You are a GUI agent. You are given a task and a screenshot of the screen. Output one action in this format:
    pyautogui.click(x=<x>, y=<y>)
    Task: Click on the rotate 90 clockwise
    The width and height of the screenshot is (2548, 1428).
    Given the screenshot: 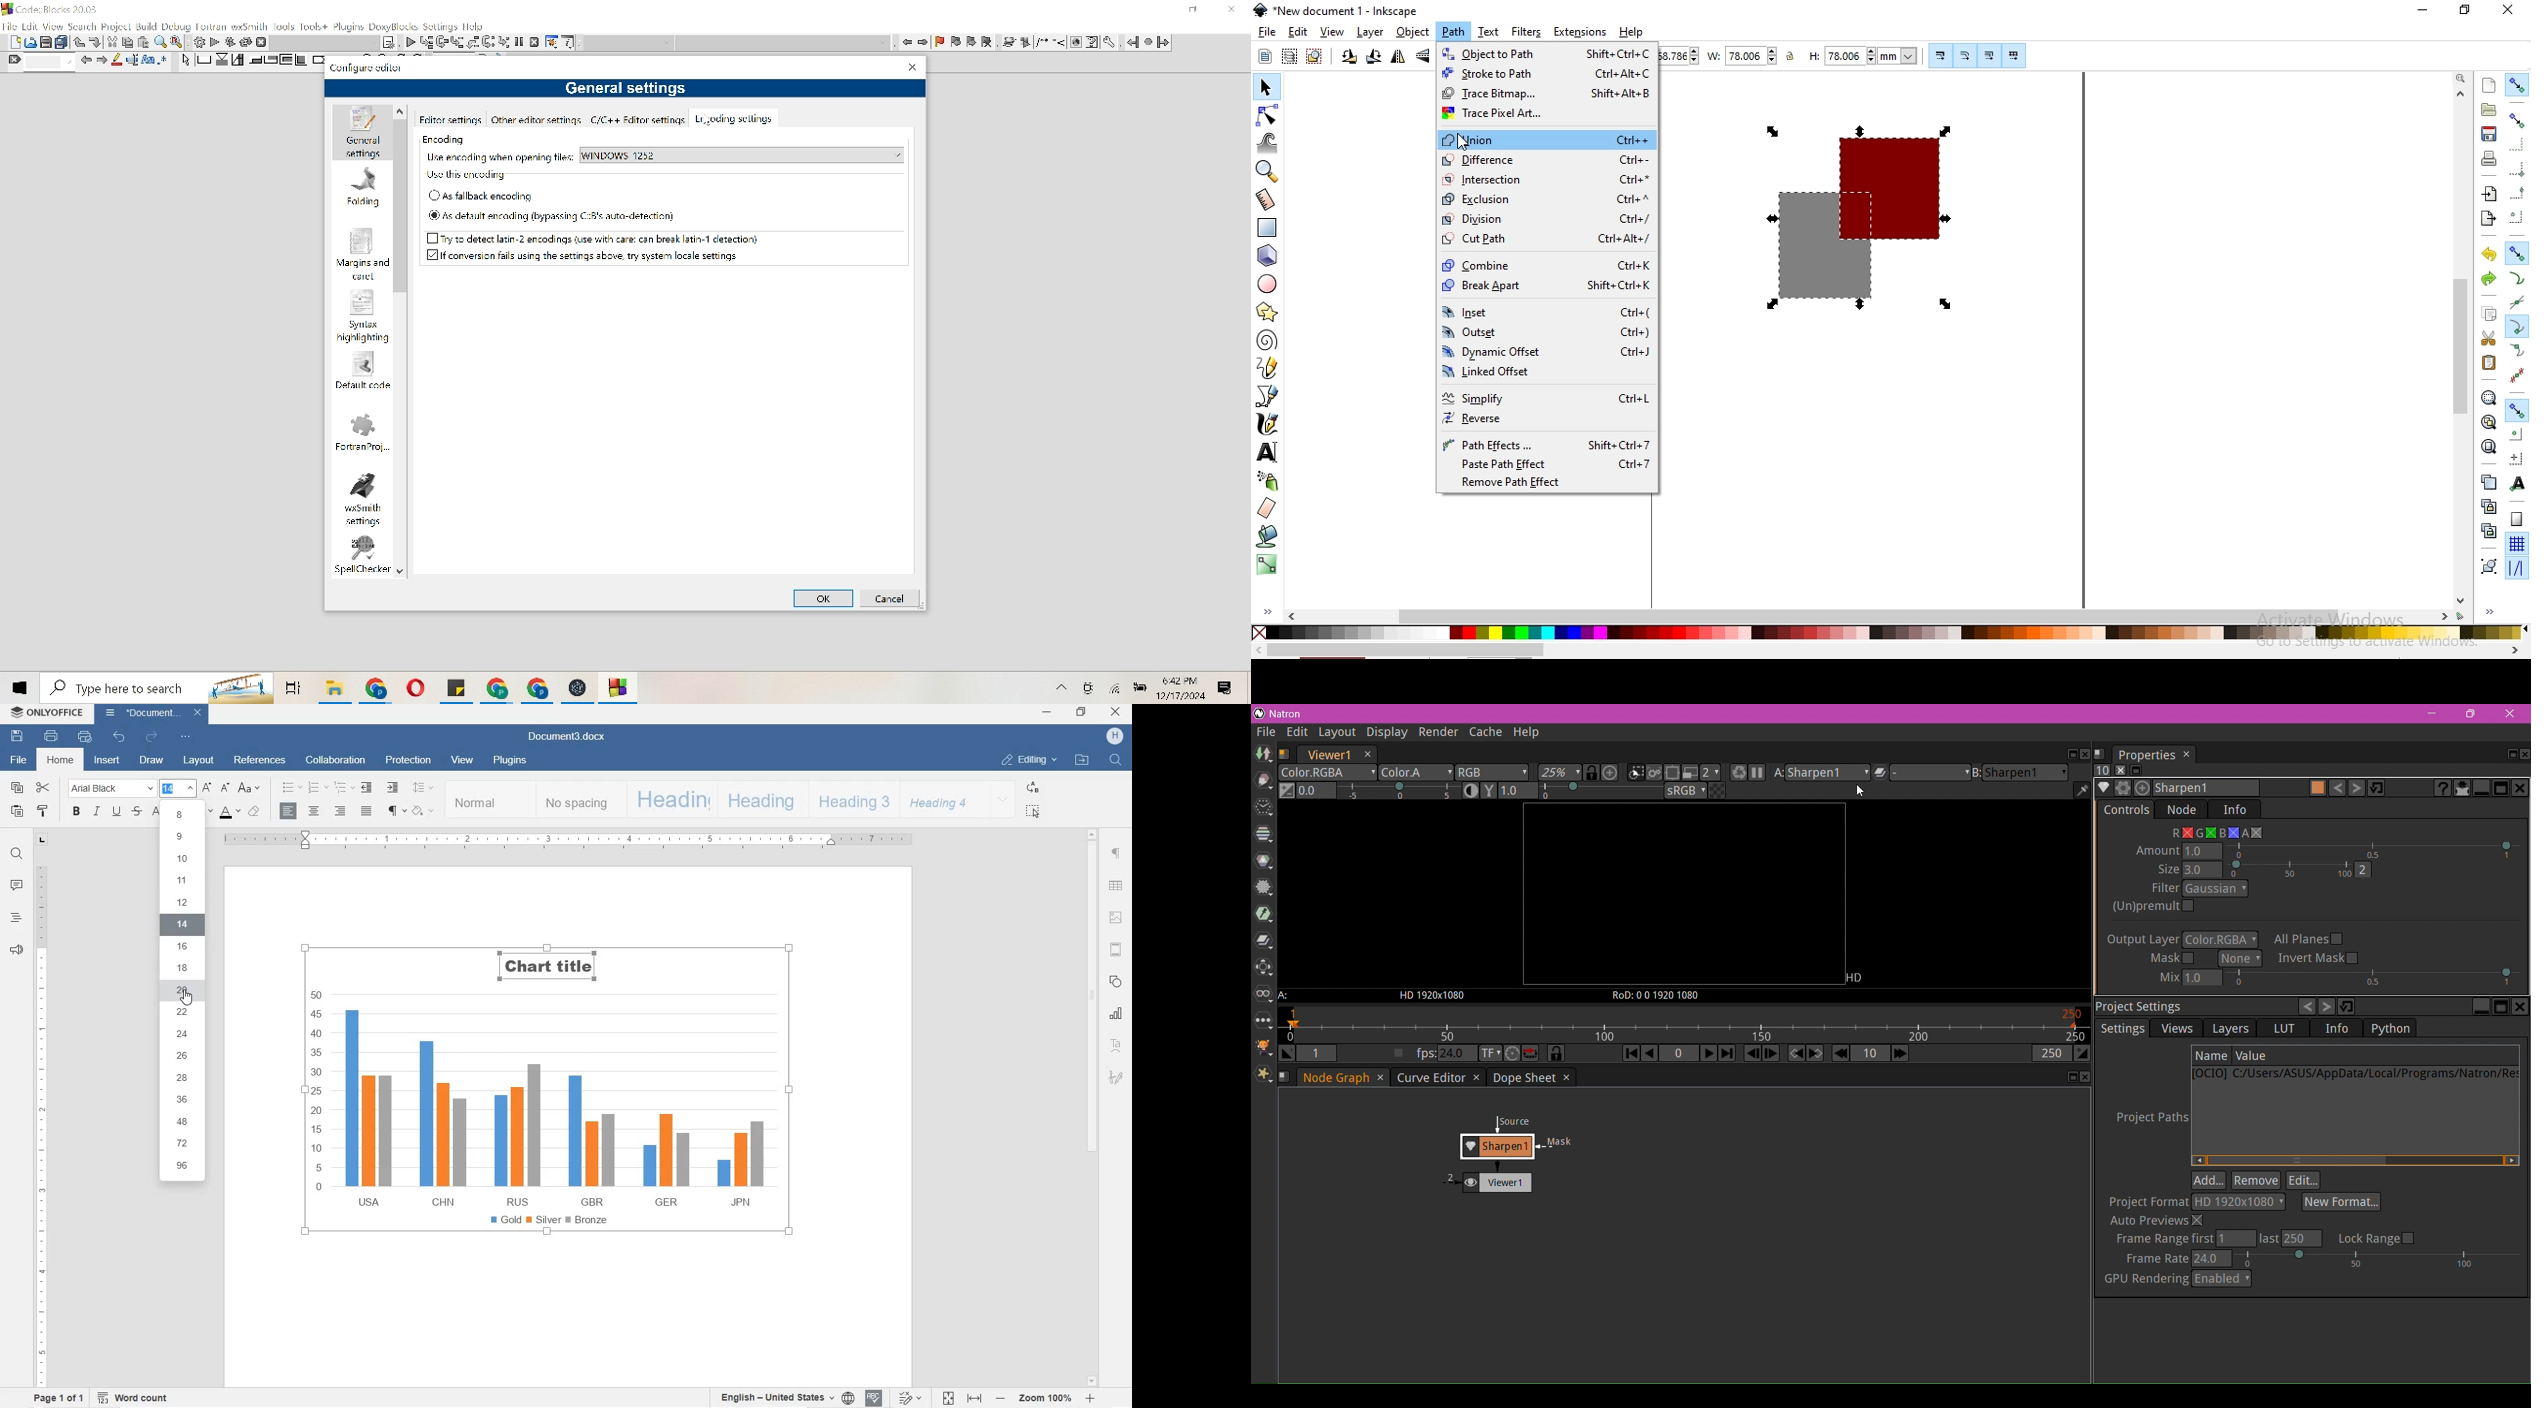 What is the action you would take?
    pyautogui.click(x=1372, y=58)
    